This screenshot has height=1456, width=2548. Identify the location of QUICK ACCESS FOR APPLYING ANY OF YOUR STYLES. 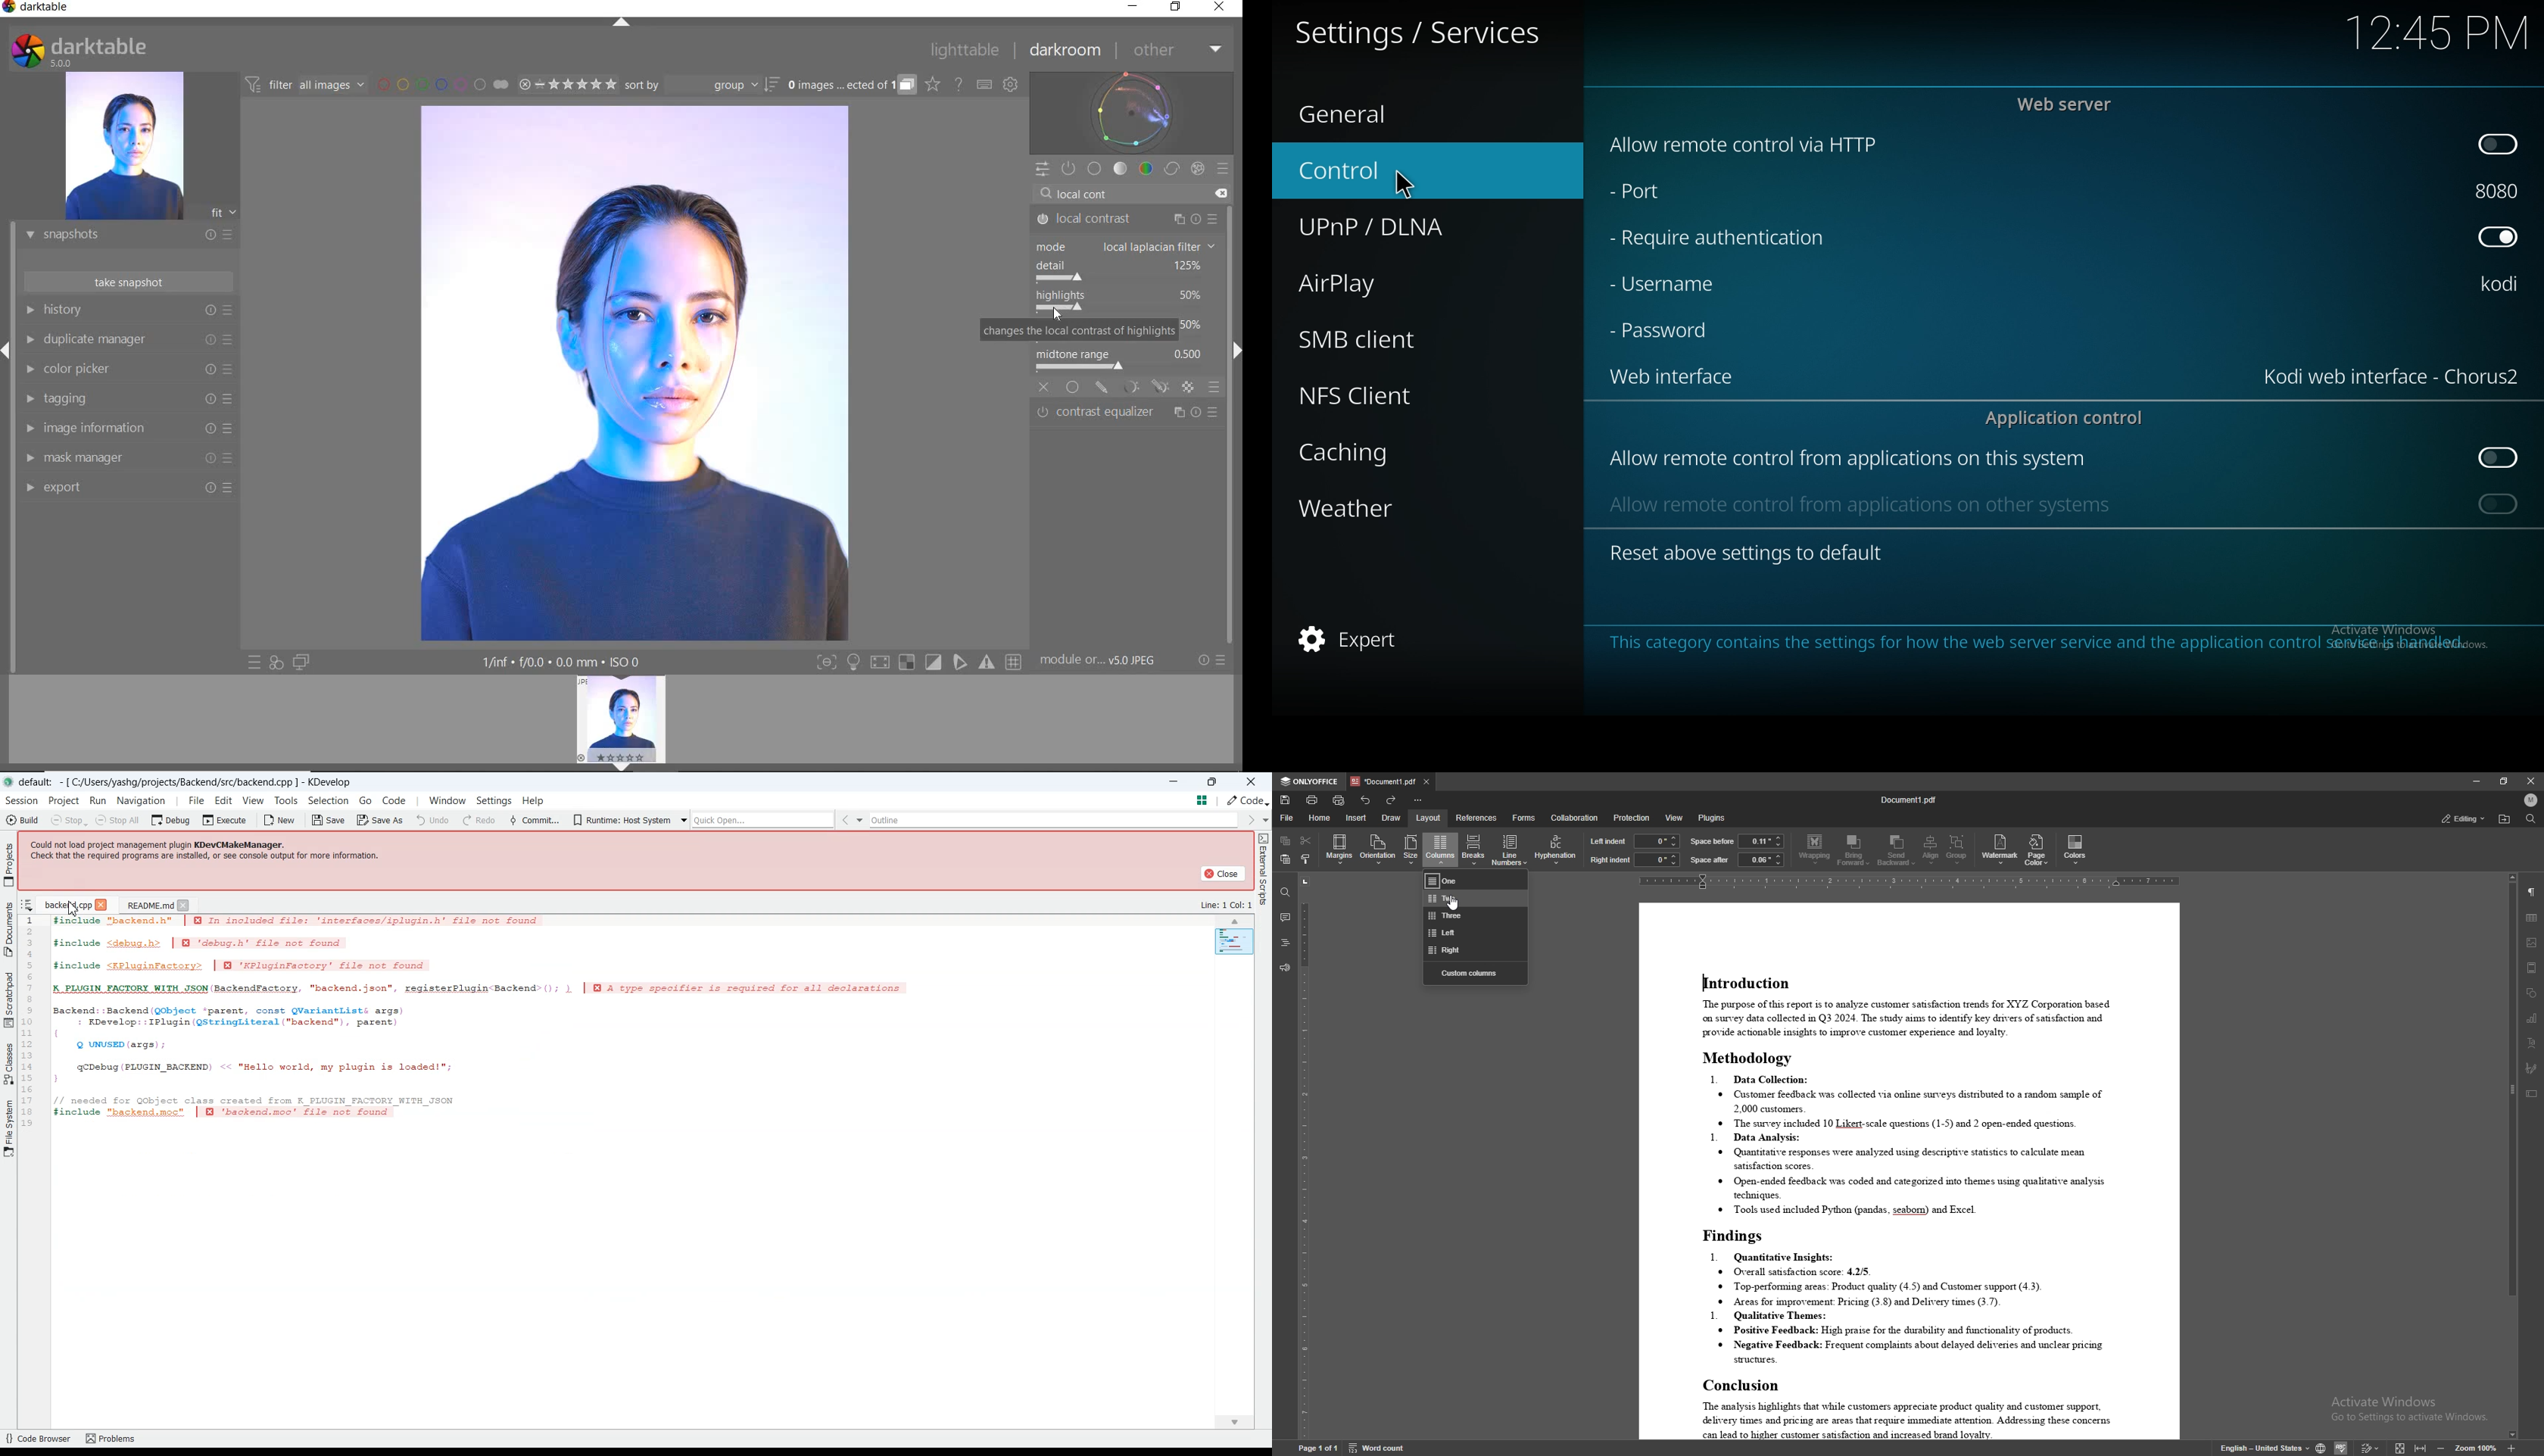
(275, 662).